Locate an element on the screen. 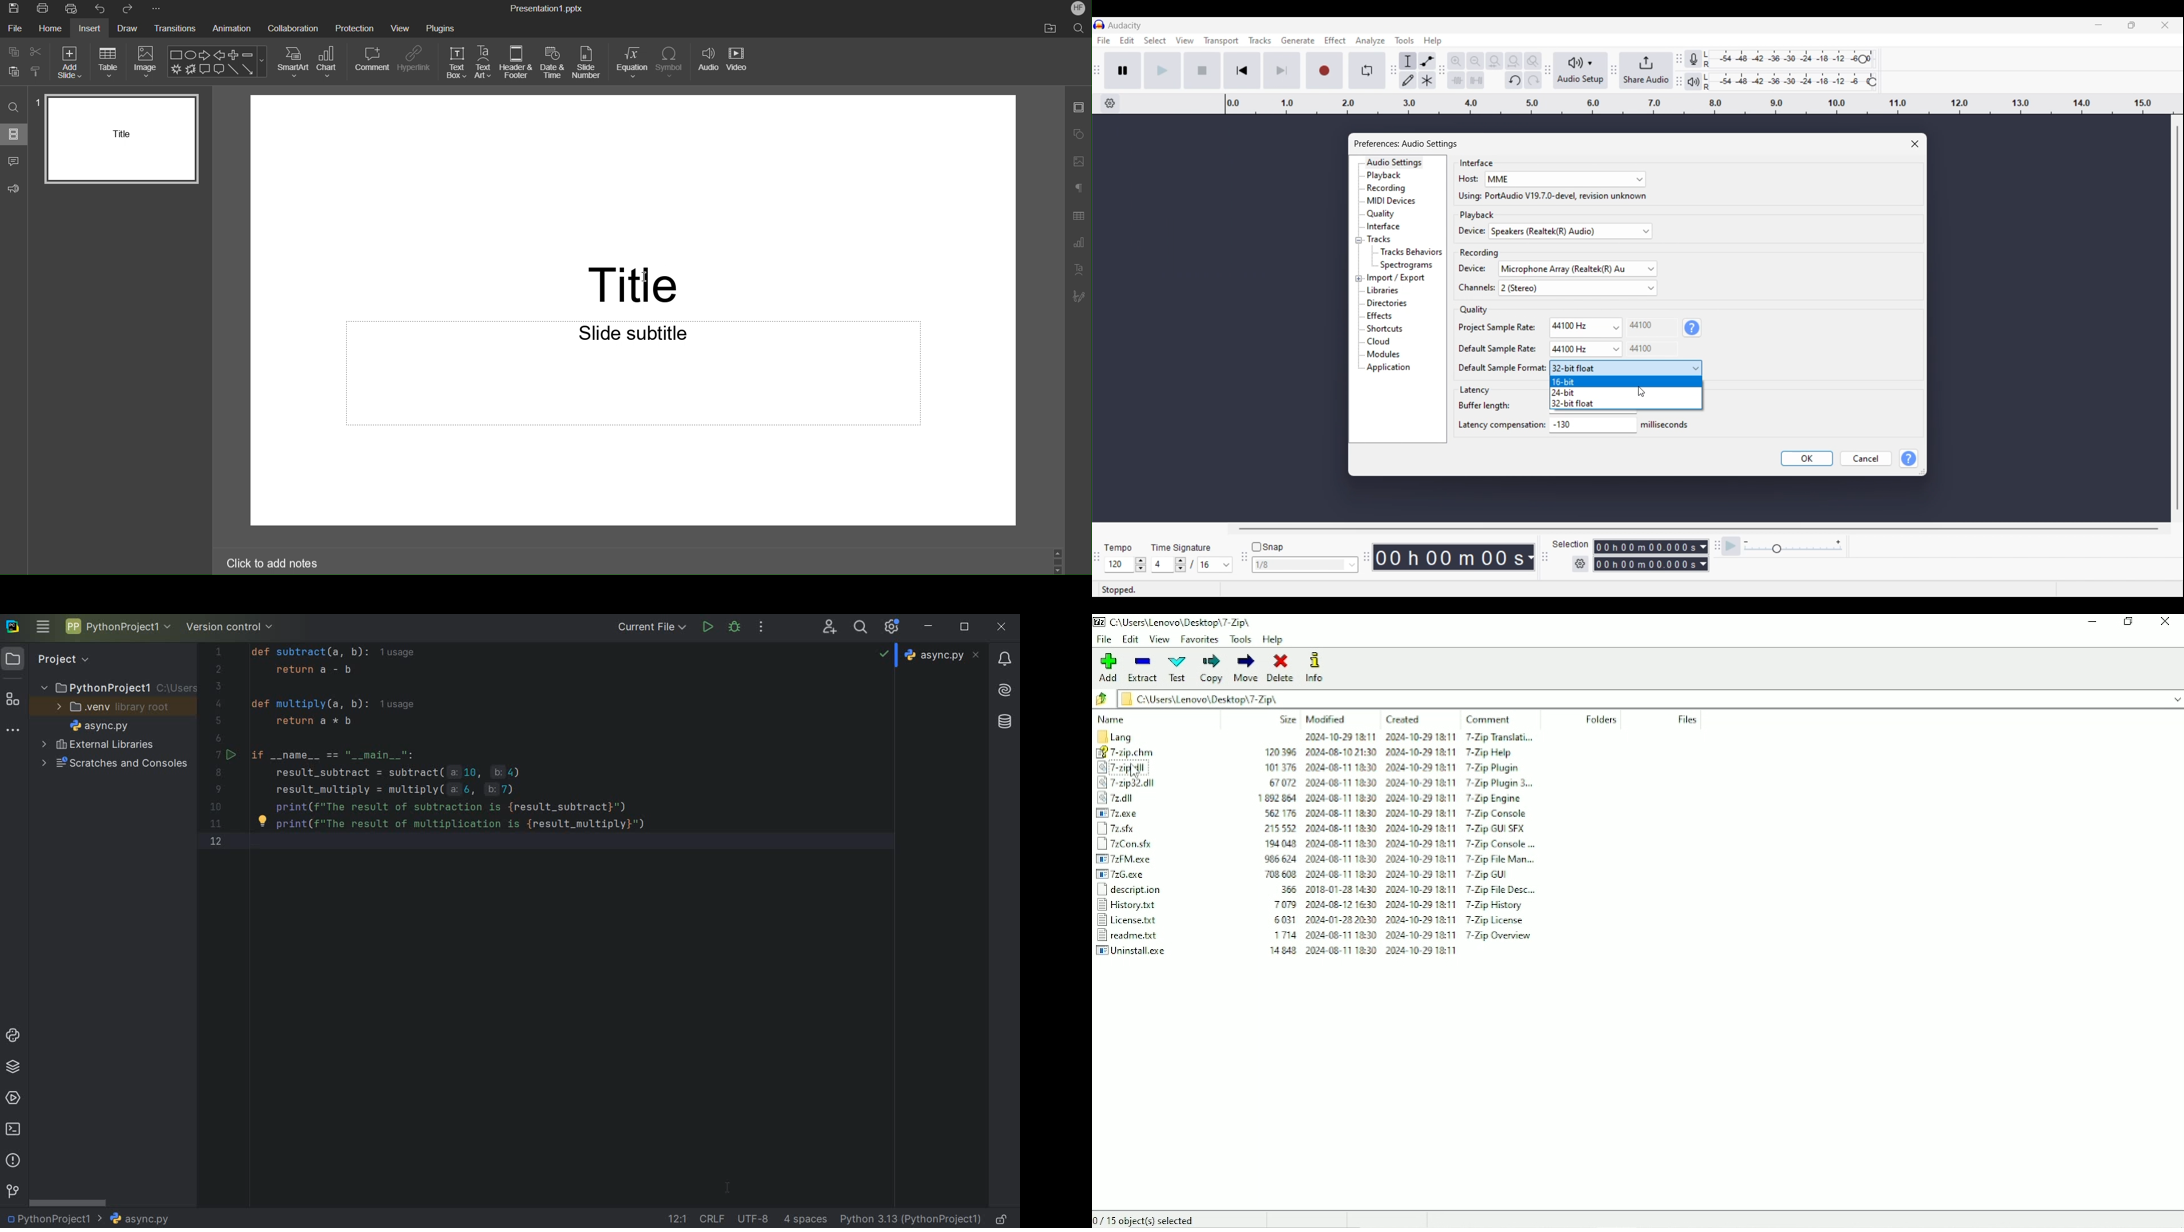  TextArt is located at coordinates (485, 62).